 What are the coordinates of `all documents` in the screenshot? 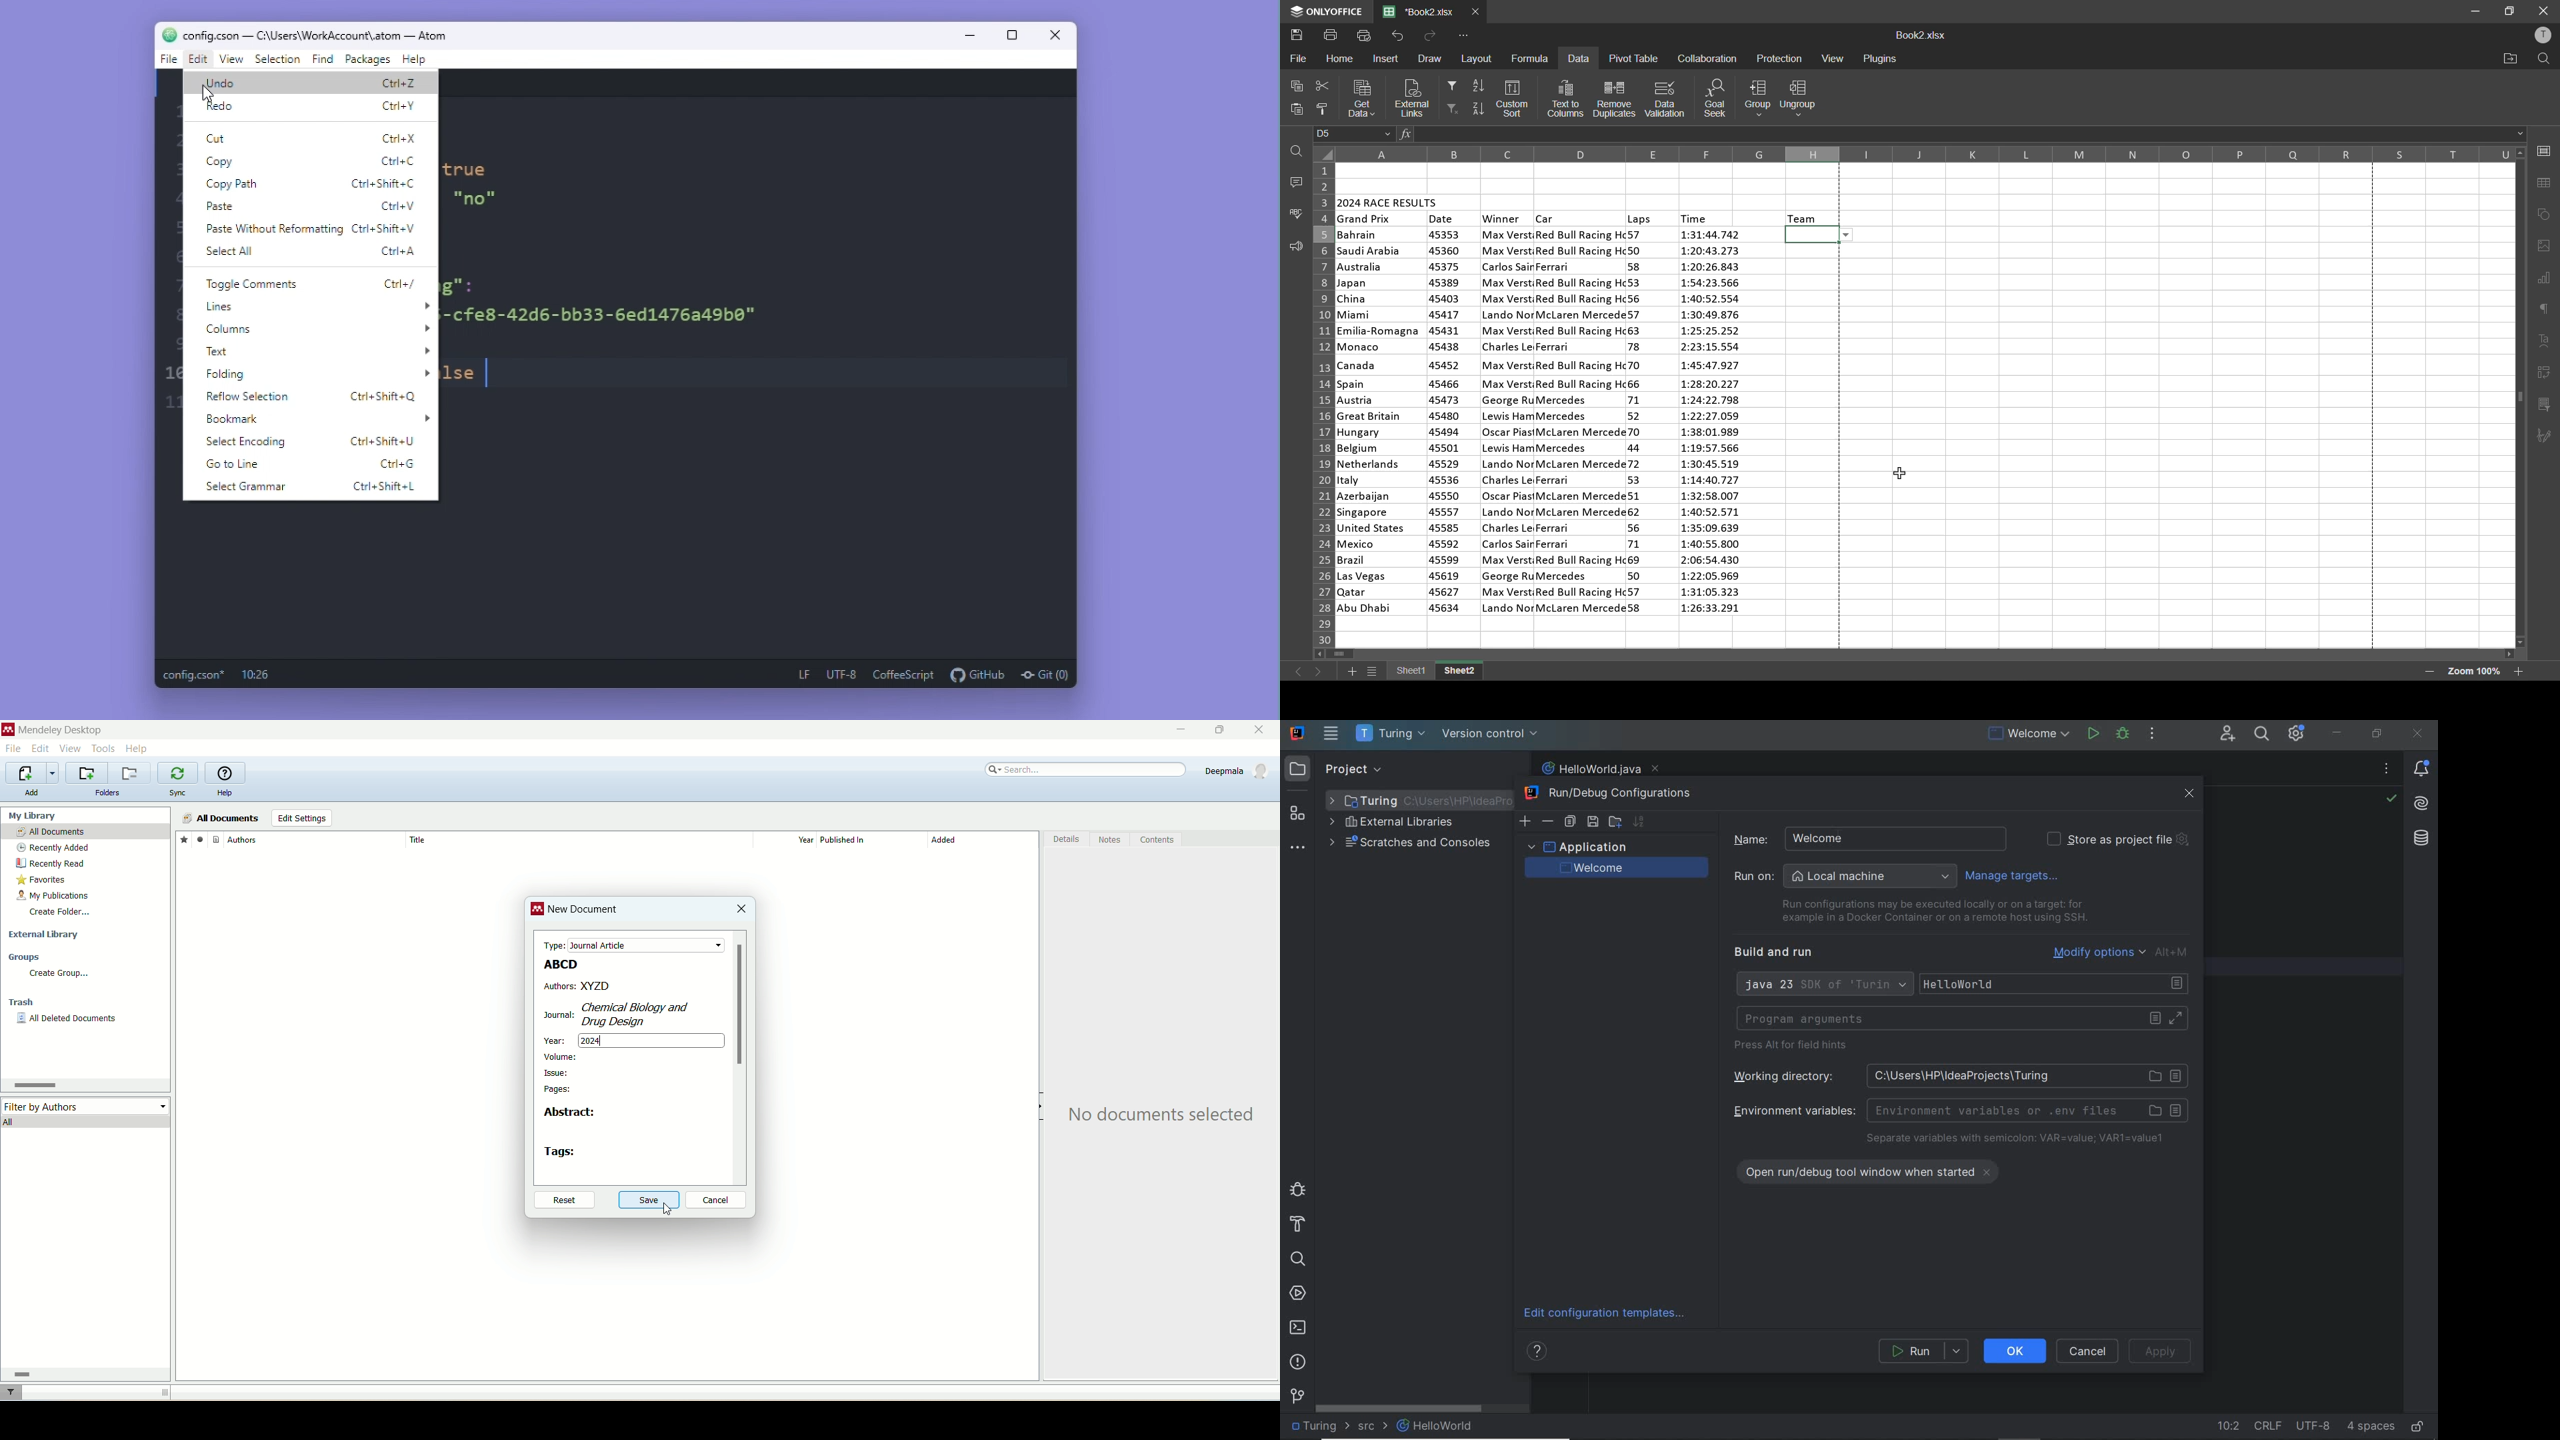 It's located at (220, 819).